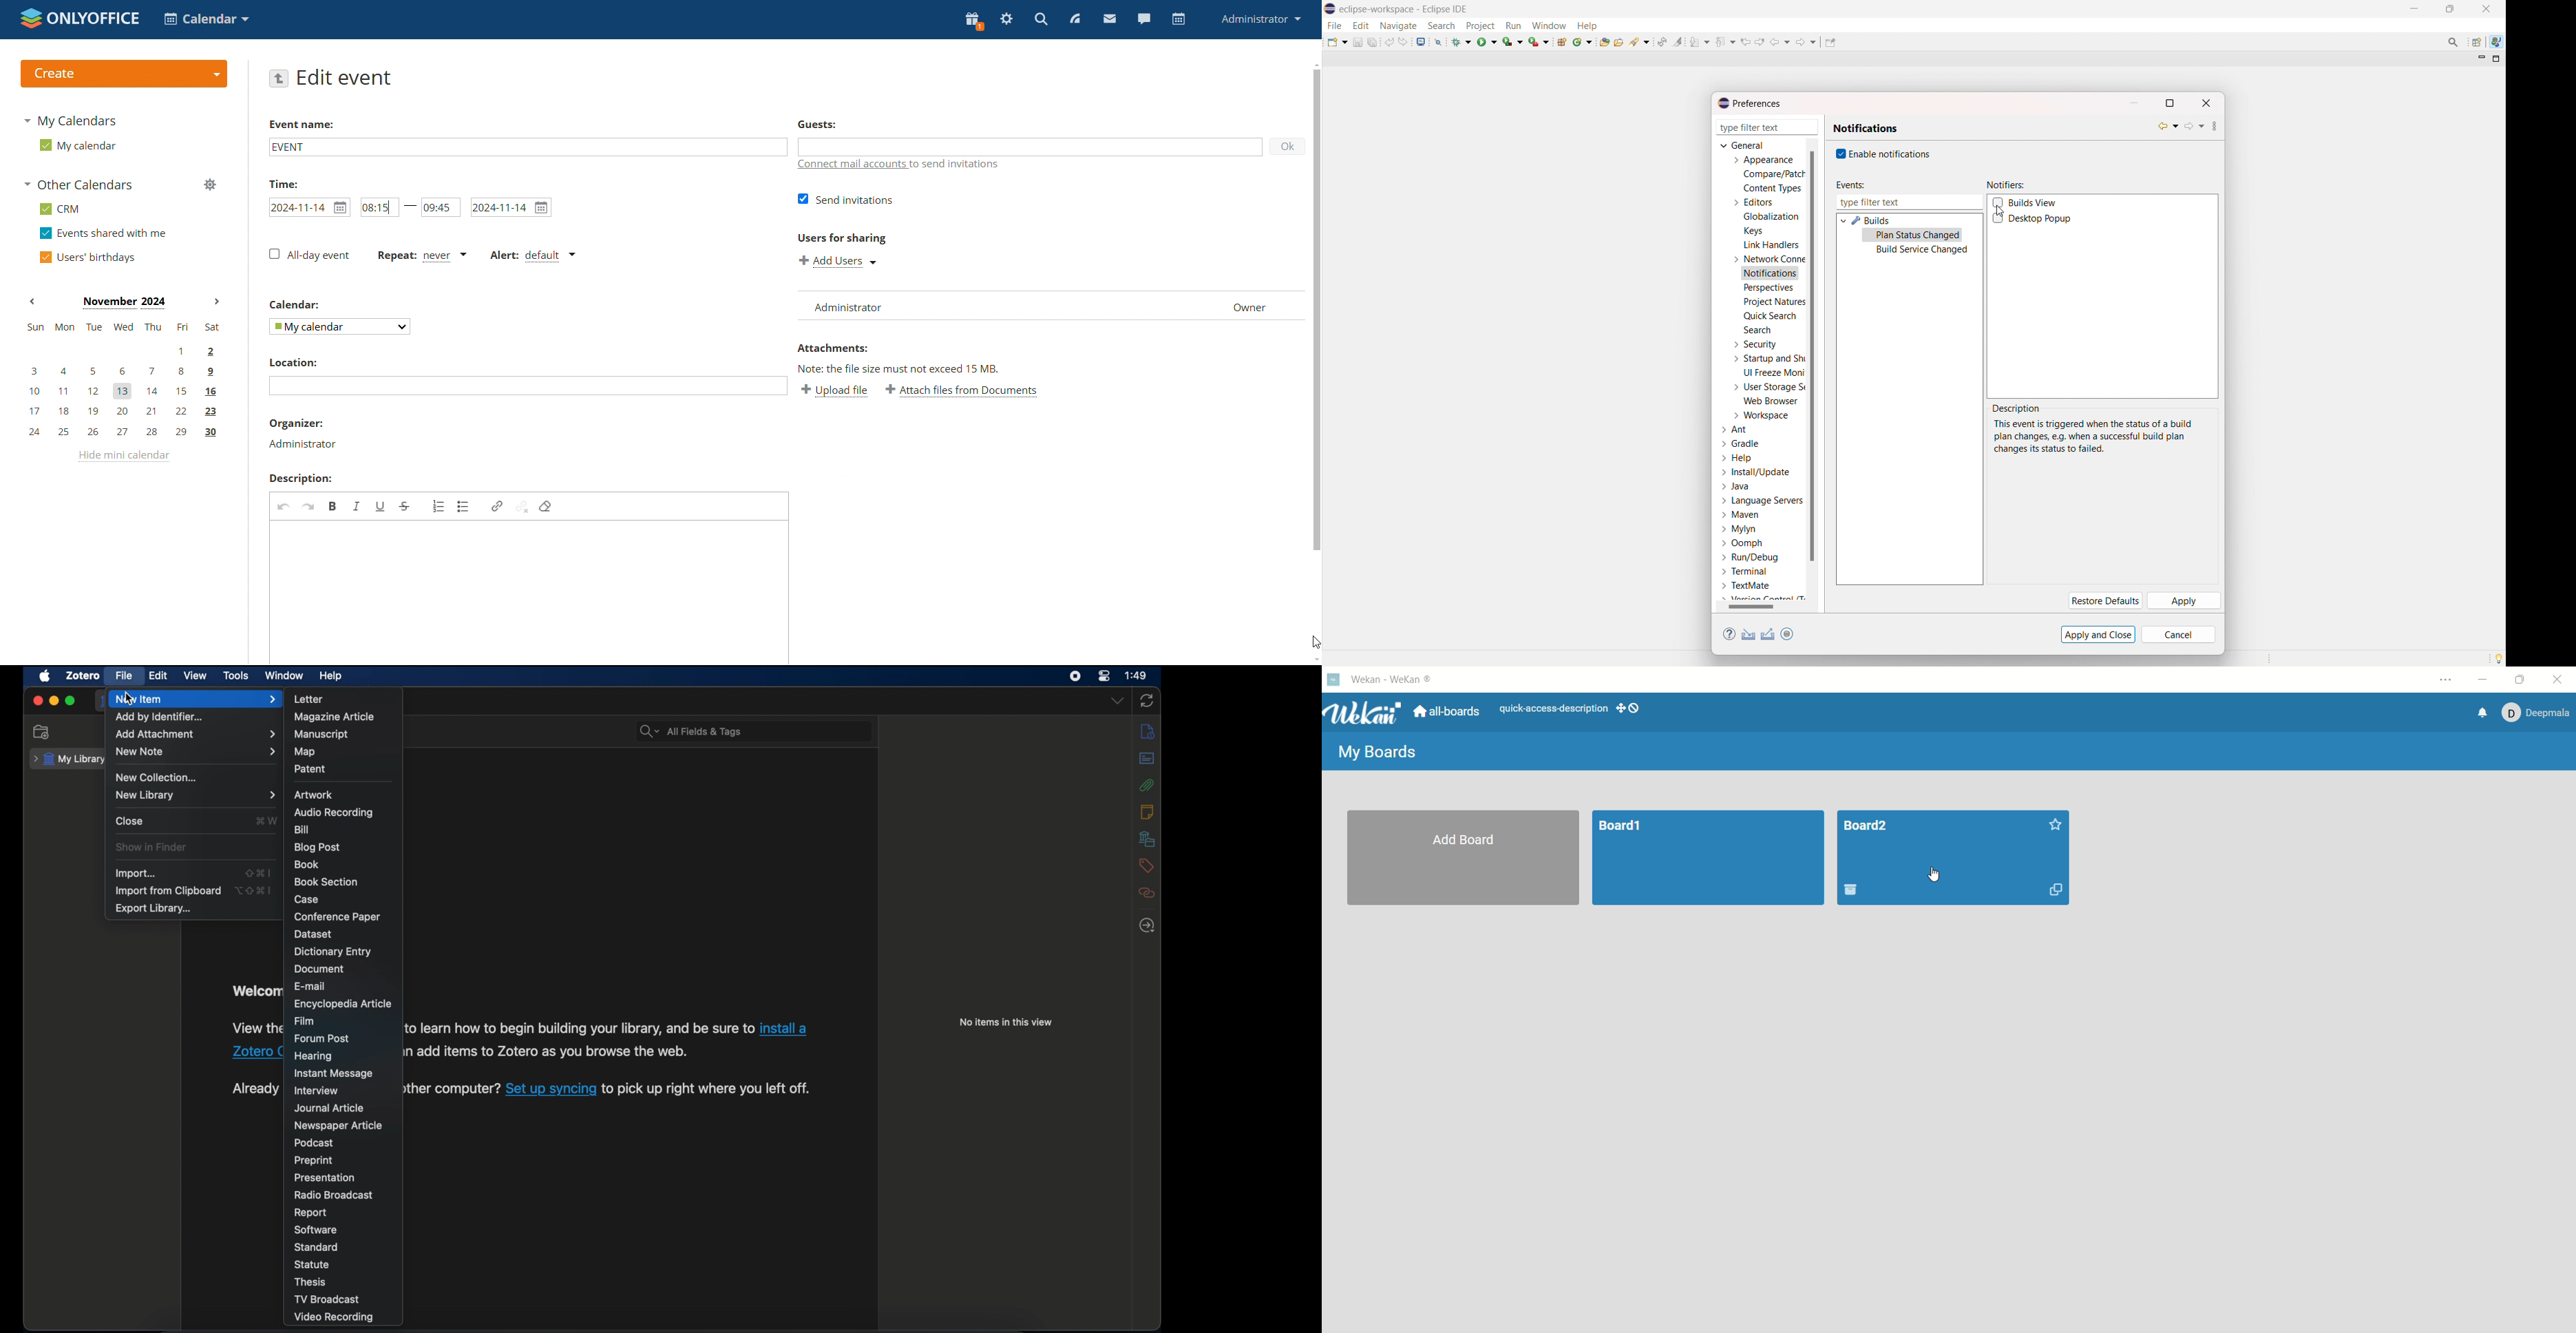 Image resolution: width=2576 pixels, height=1344 pixels. I want to click on standard, so click(318, 1247).